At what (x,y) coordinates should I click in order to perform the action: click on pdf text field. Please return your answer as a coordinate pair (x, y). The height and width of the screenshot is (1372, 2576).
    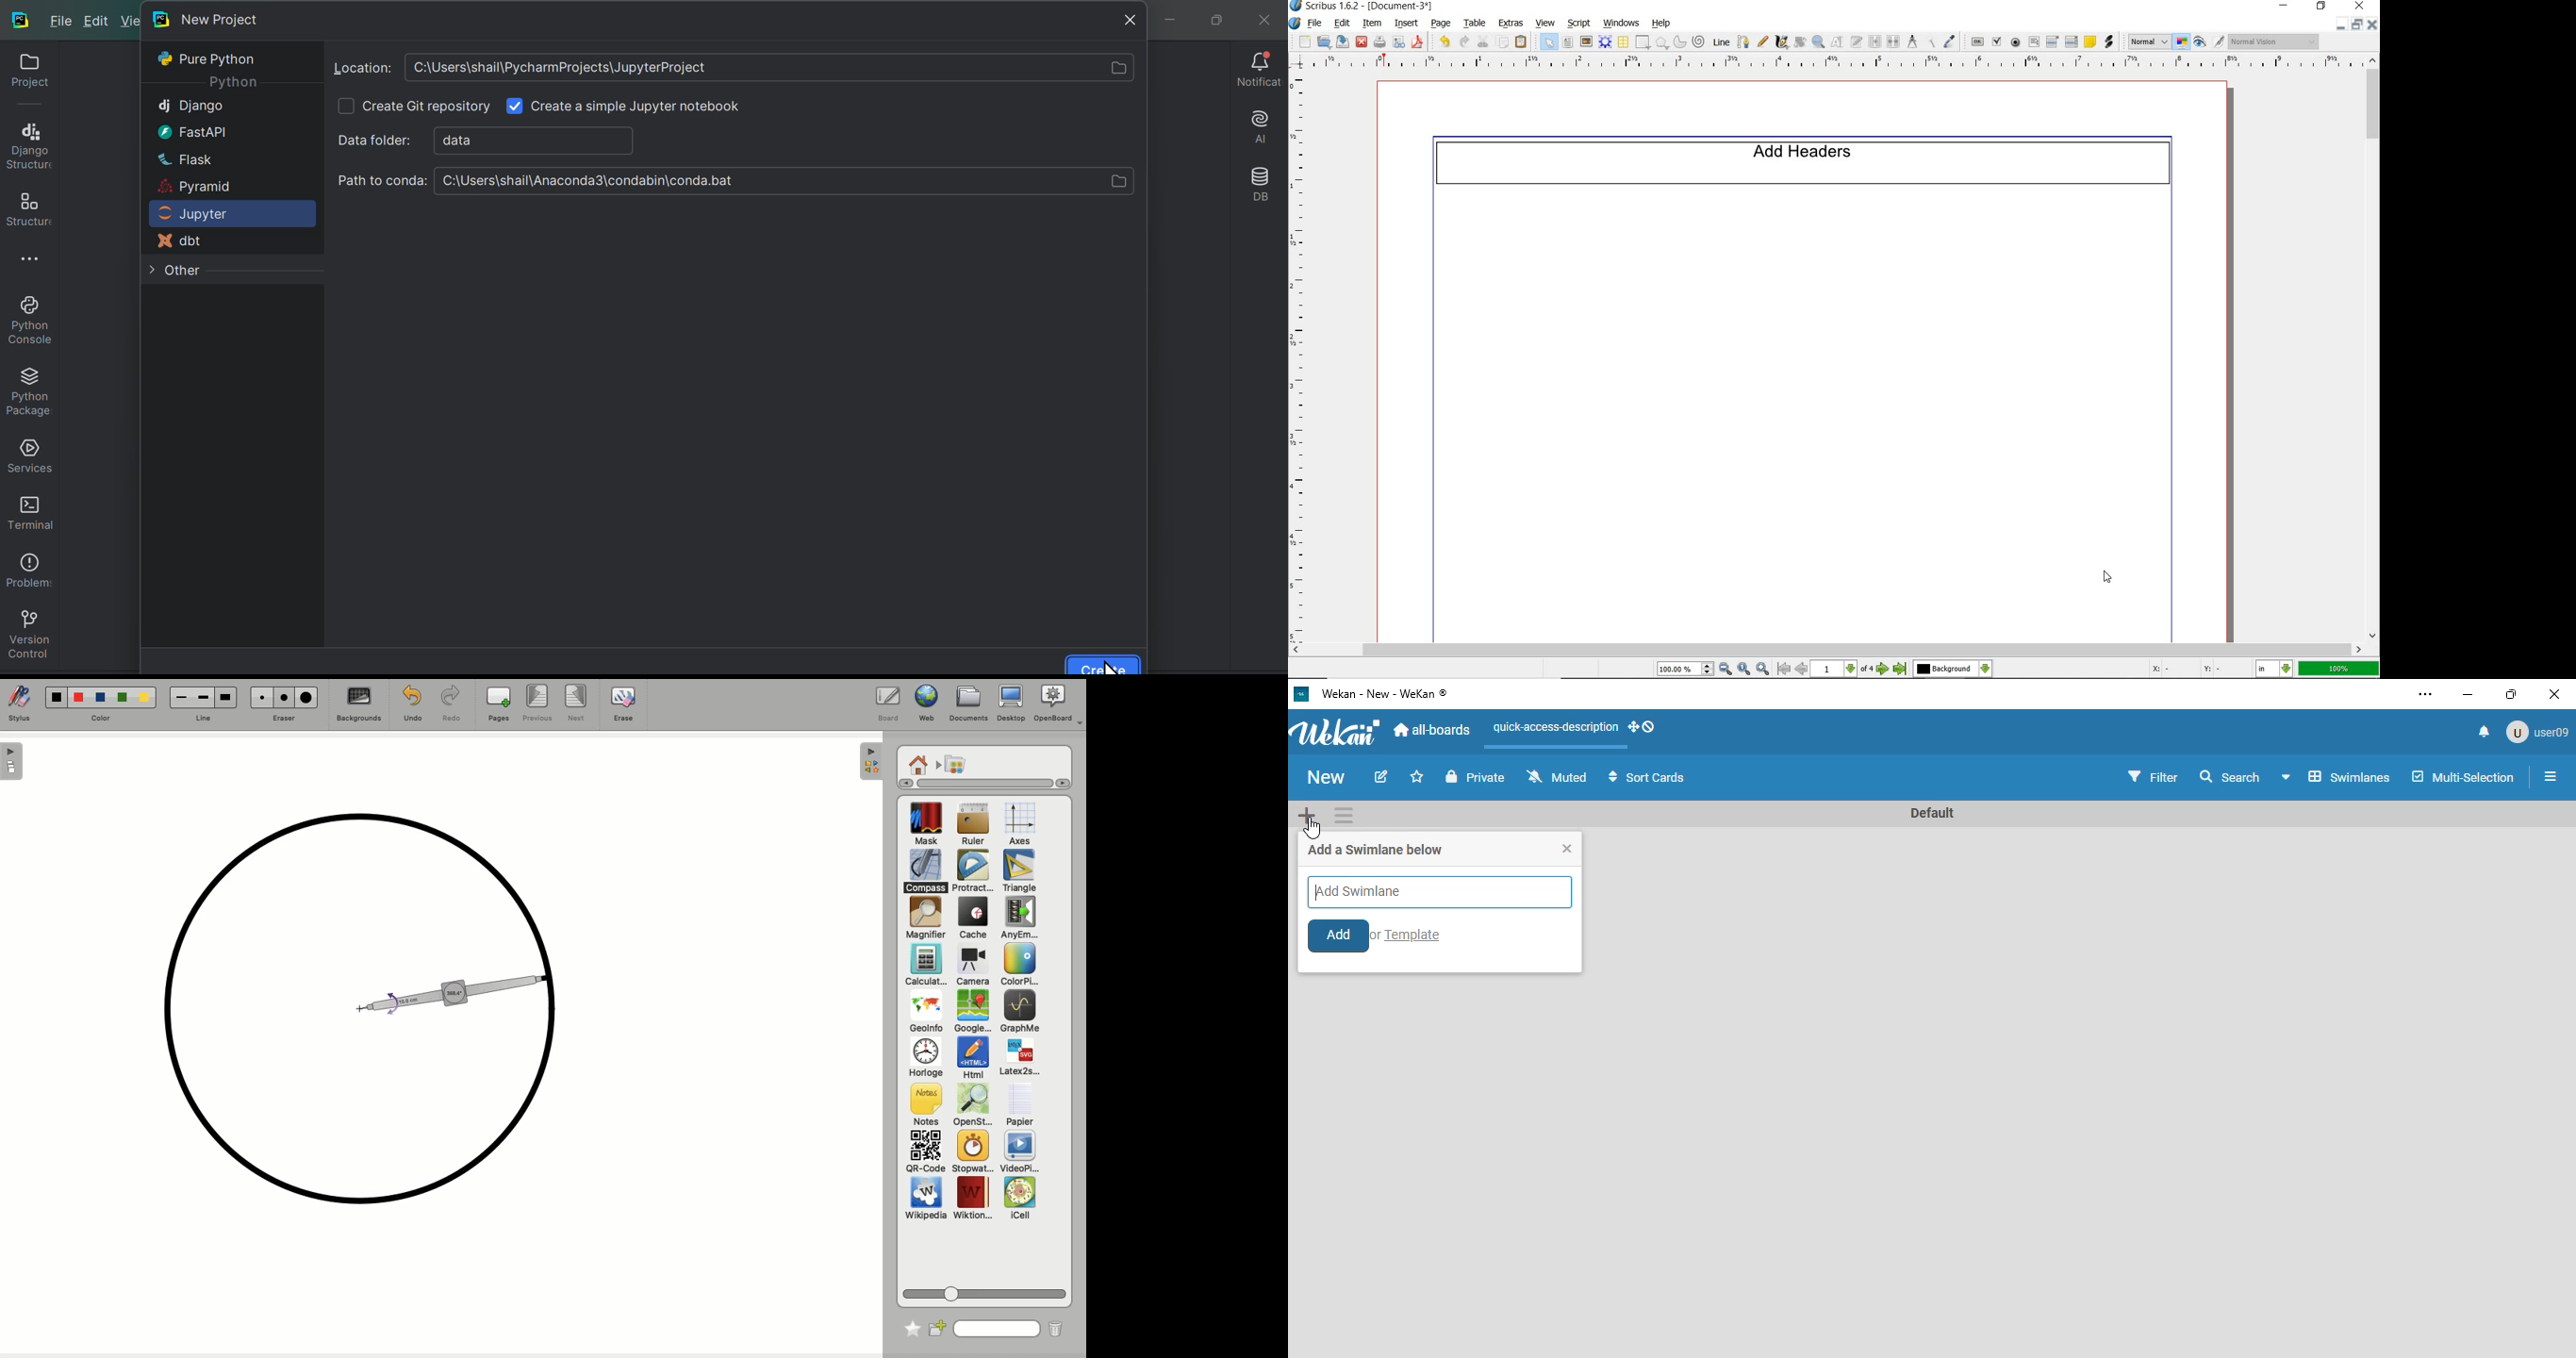
    Looking at the image, I should click on (2035, 42).